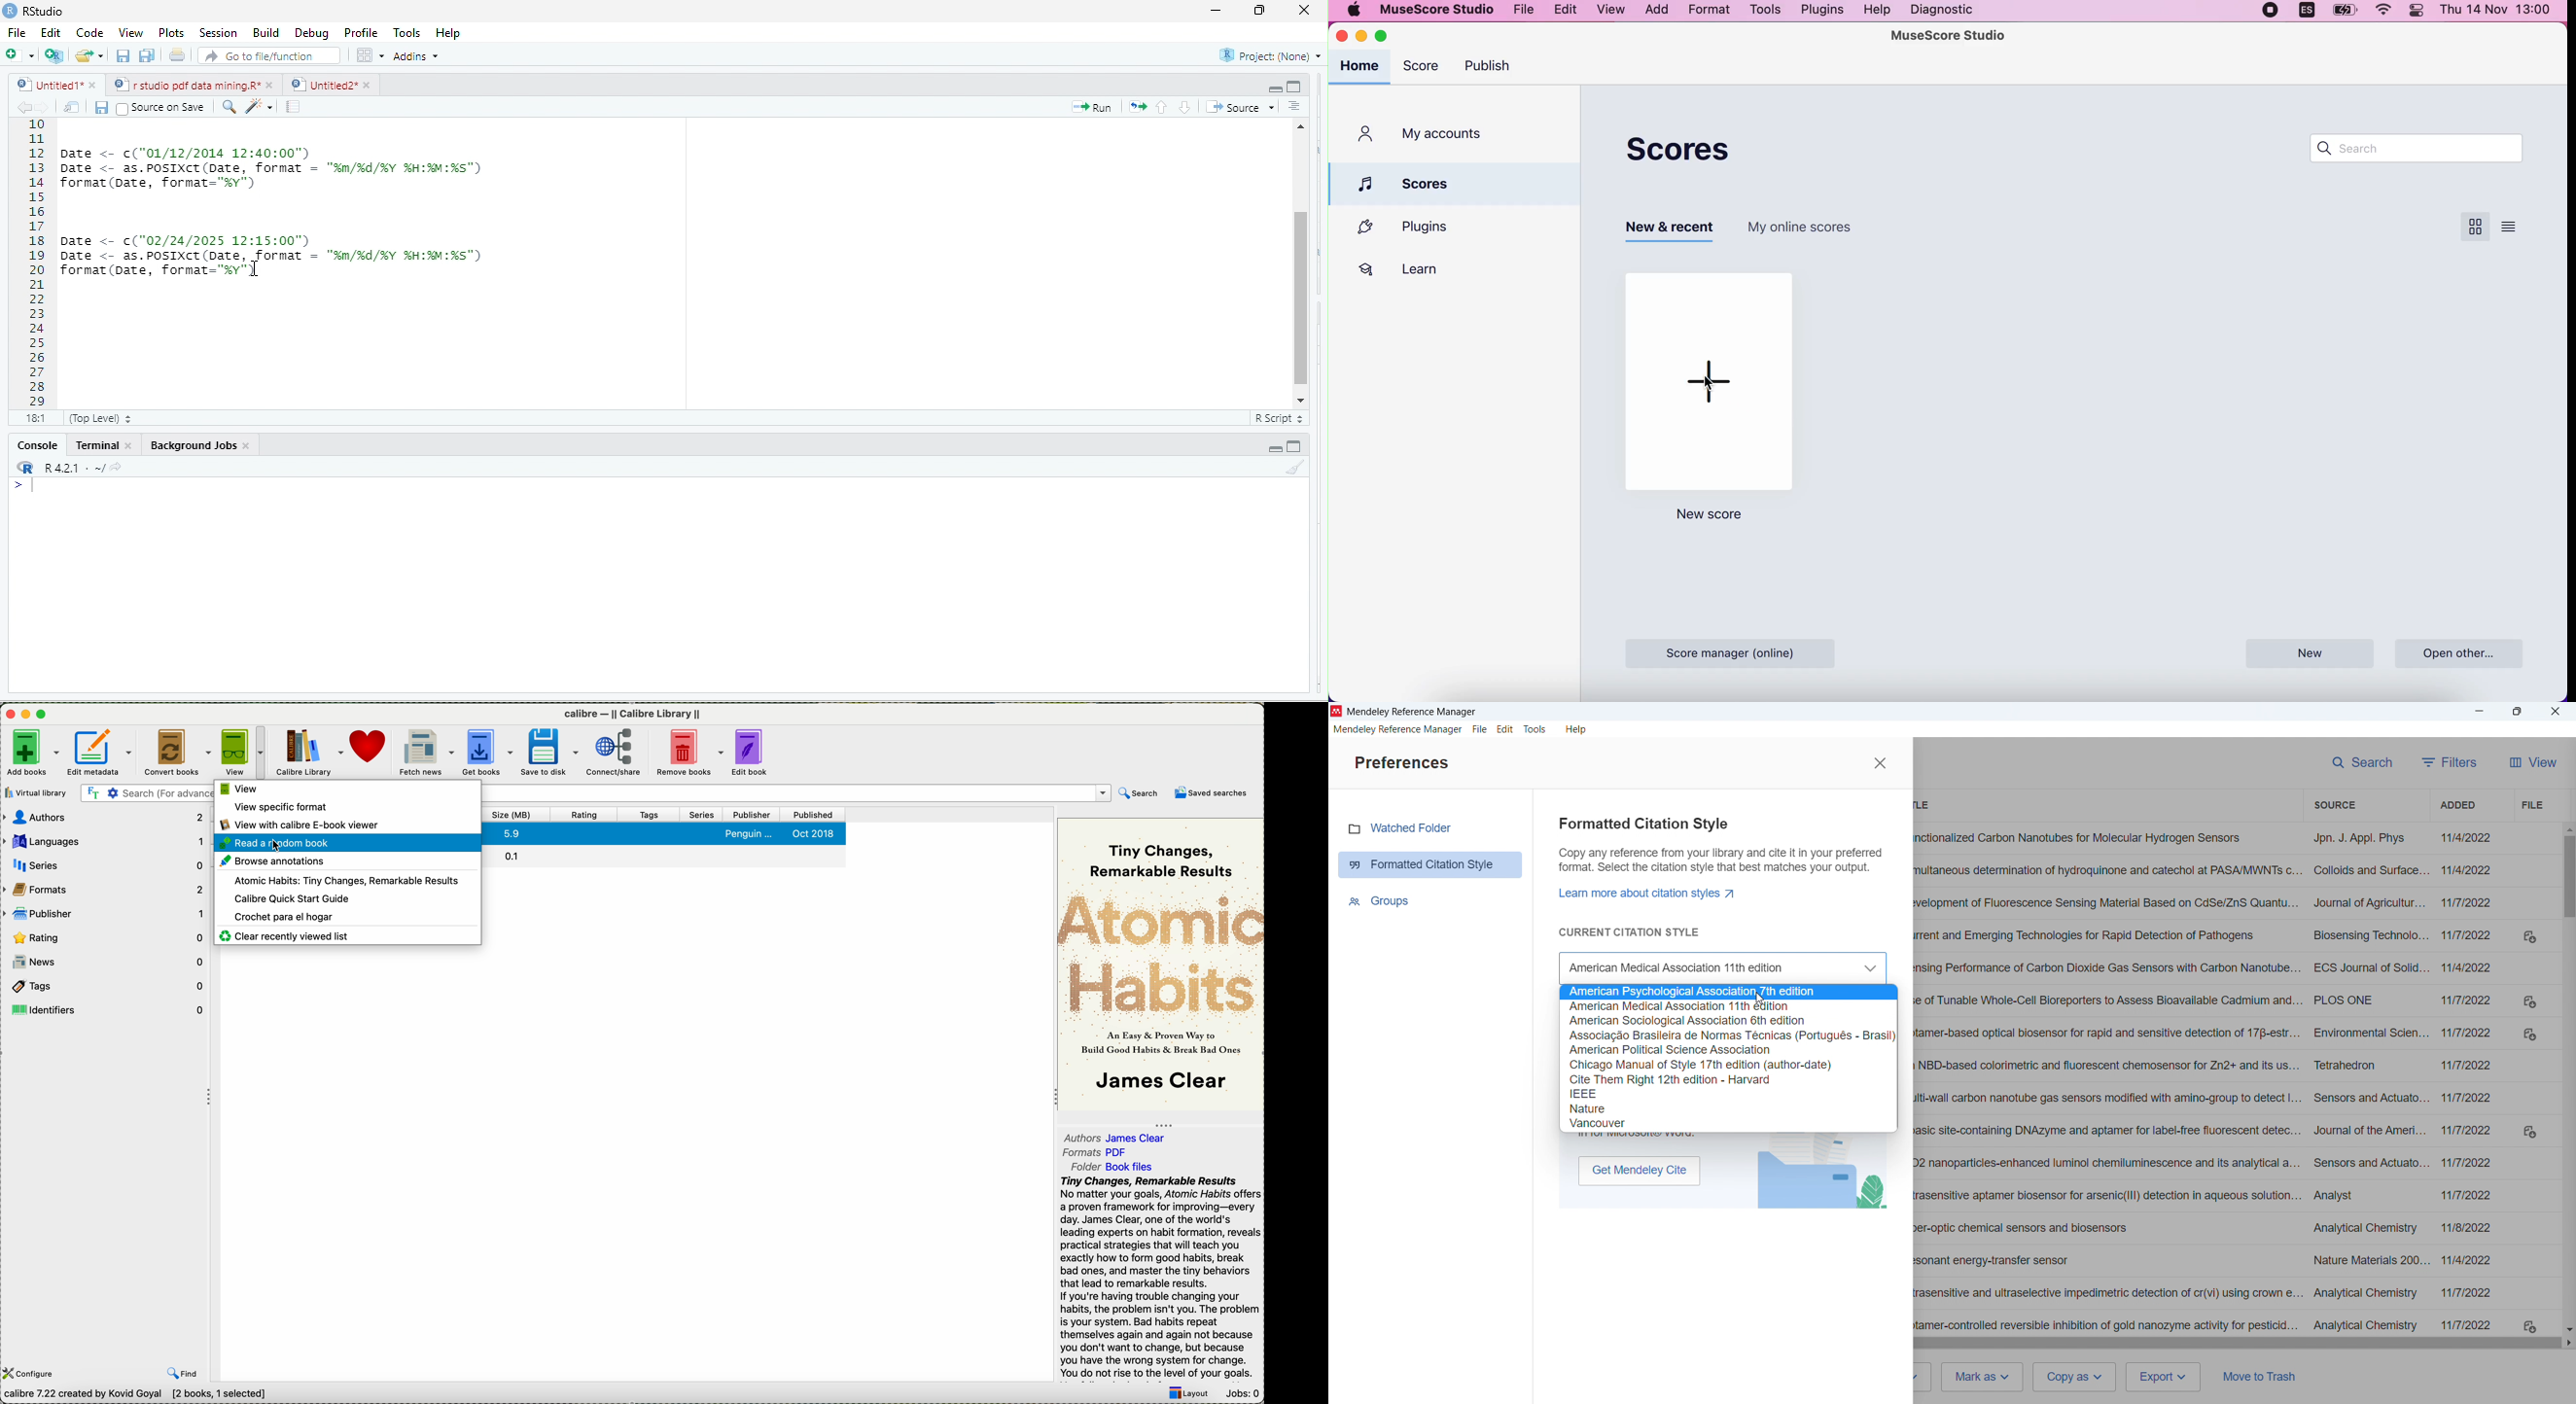 The image size is (2576, 1428). Describe the element at coordinates (42, 12) in the screenshot. I see ` RStudio` at that location.